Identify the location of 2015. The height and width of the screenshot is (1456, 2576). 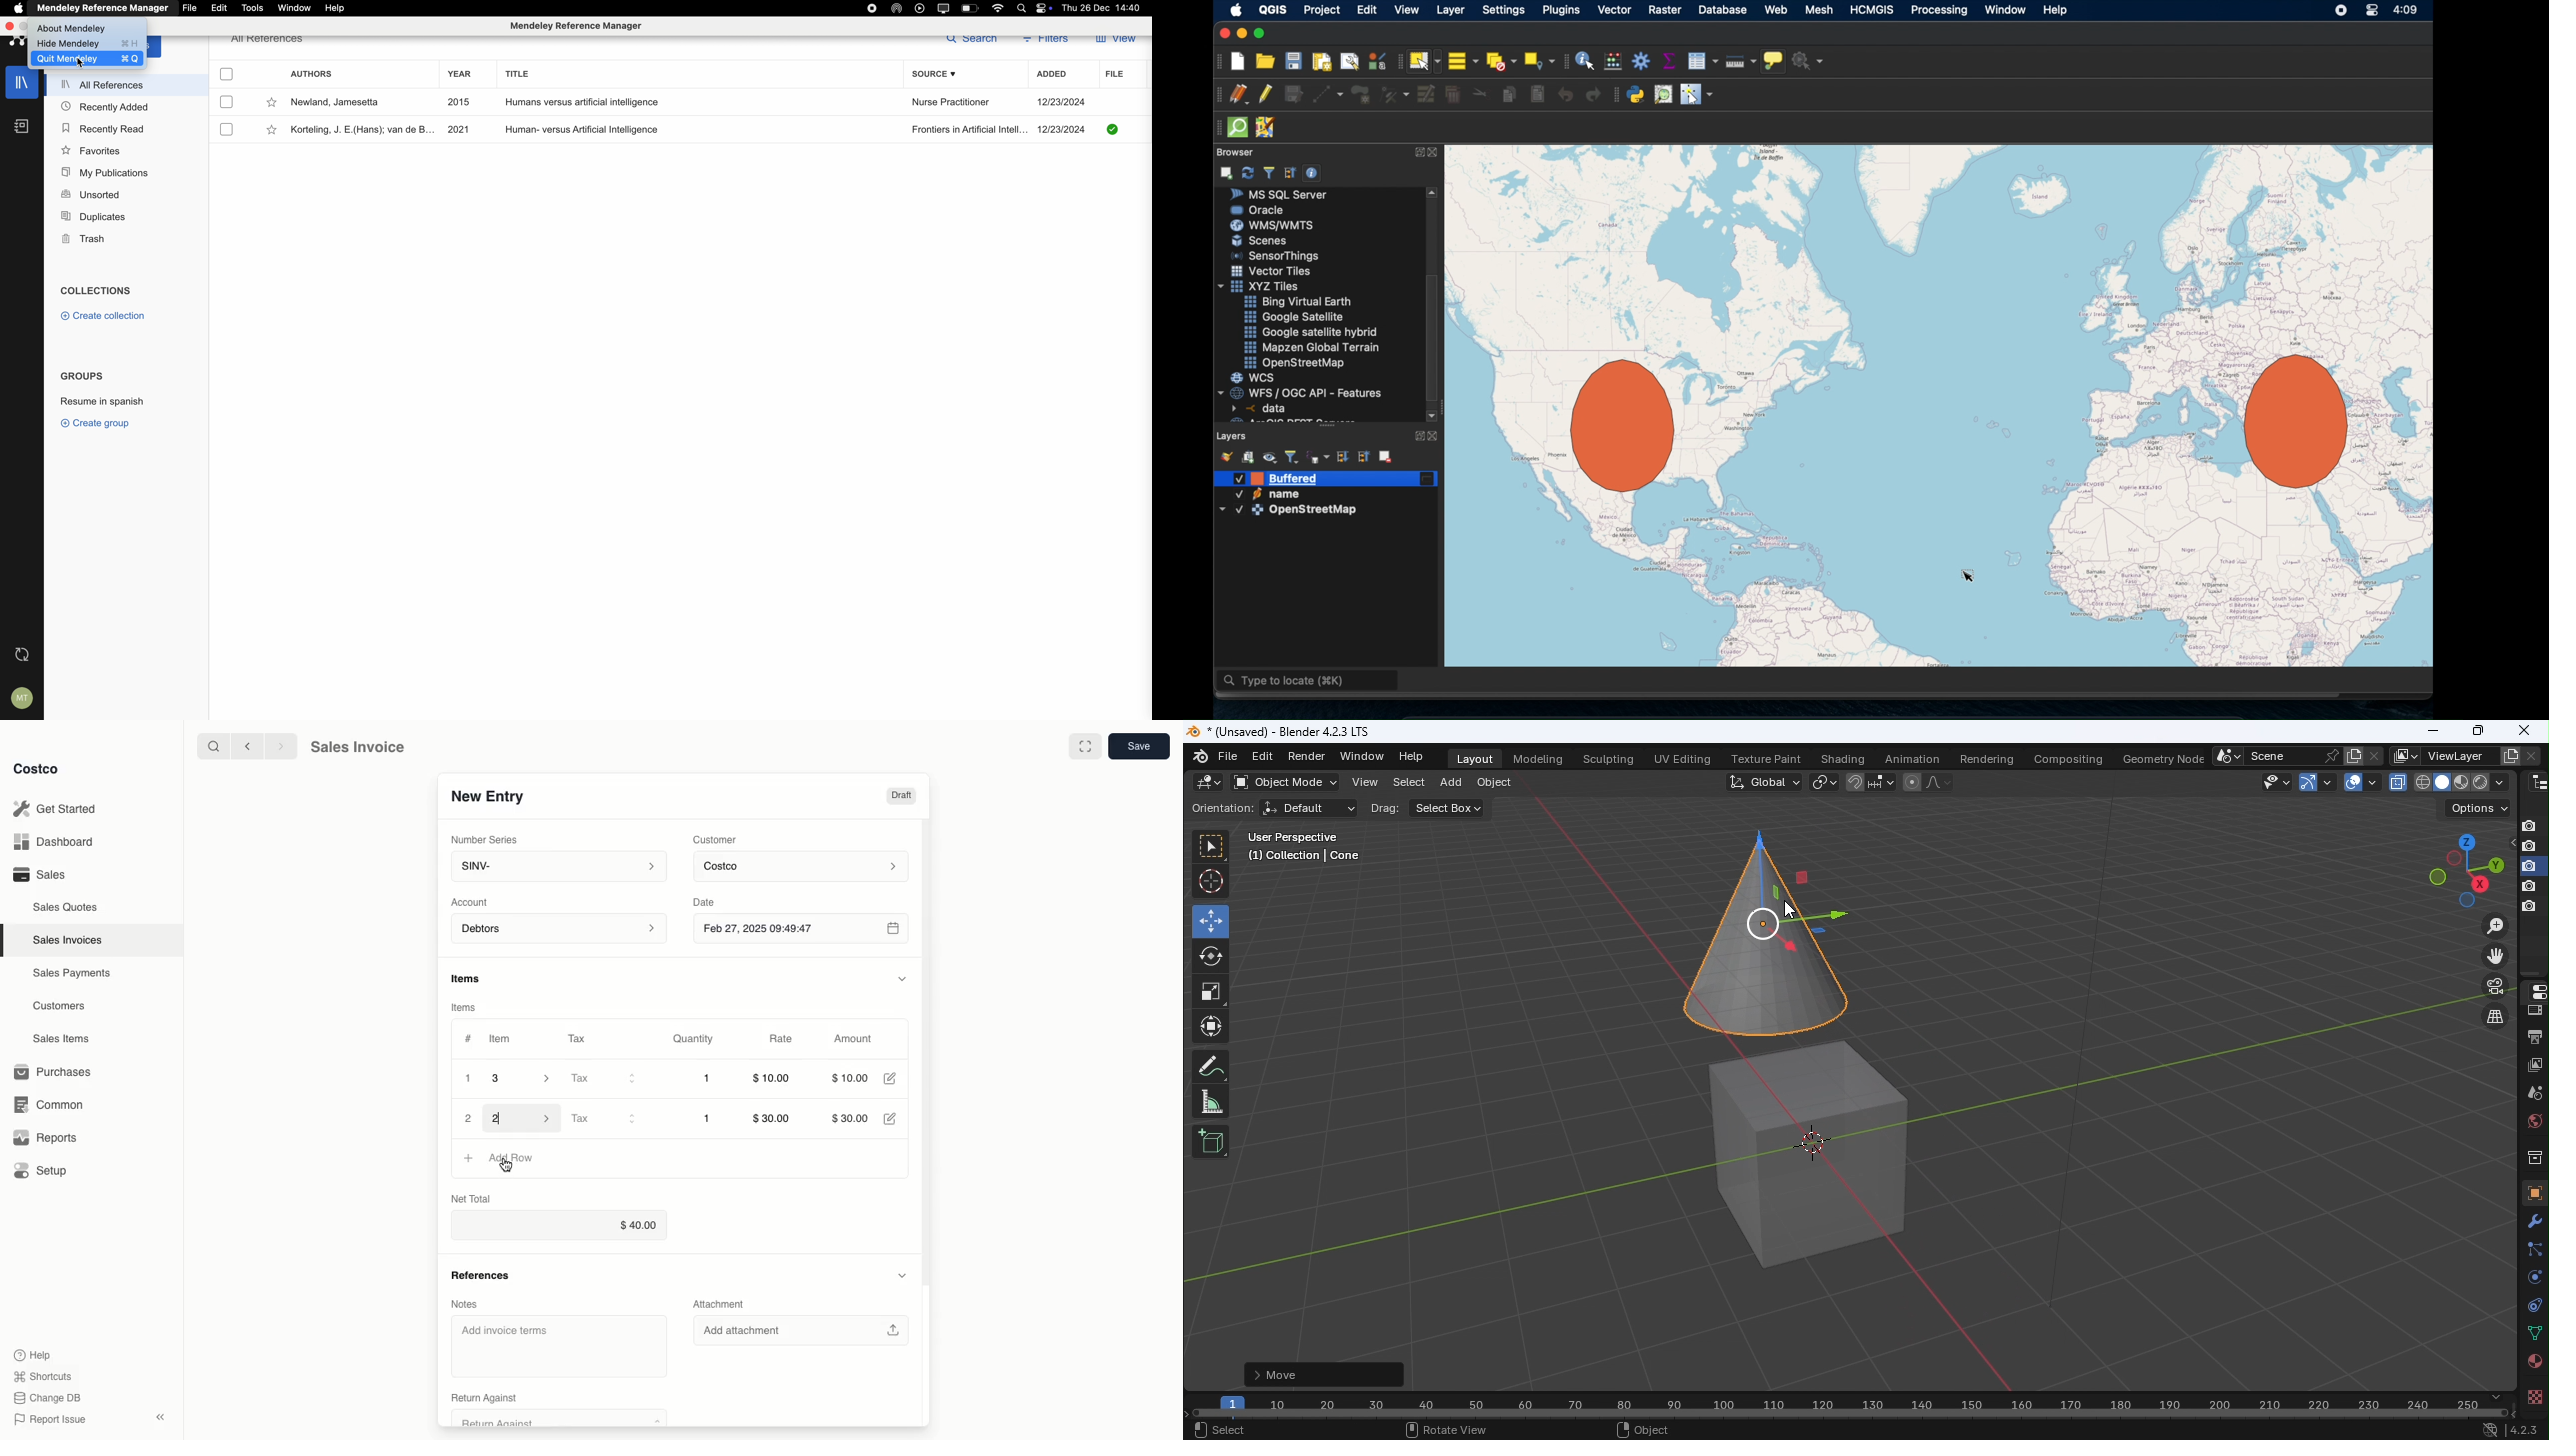
(458, 101).